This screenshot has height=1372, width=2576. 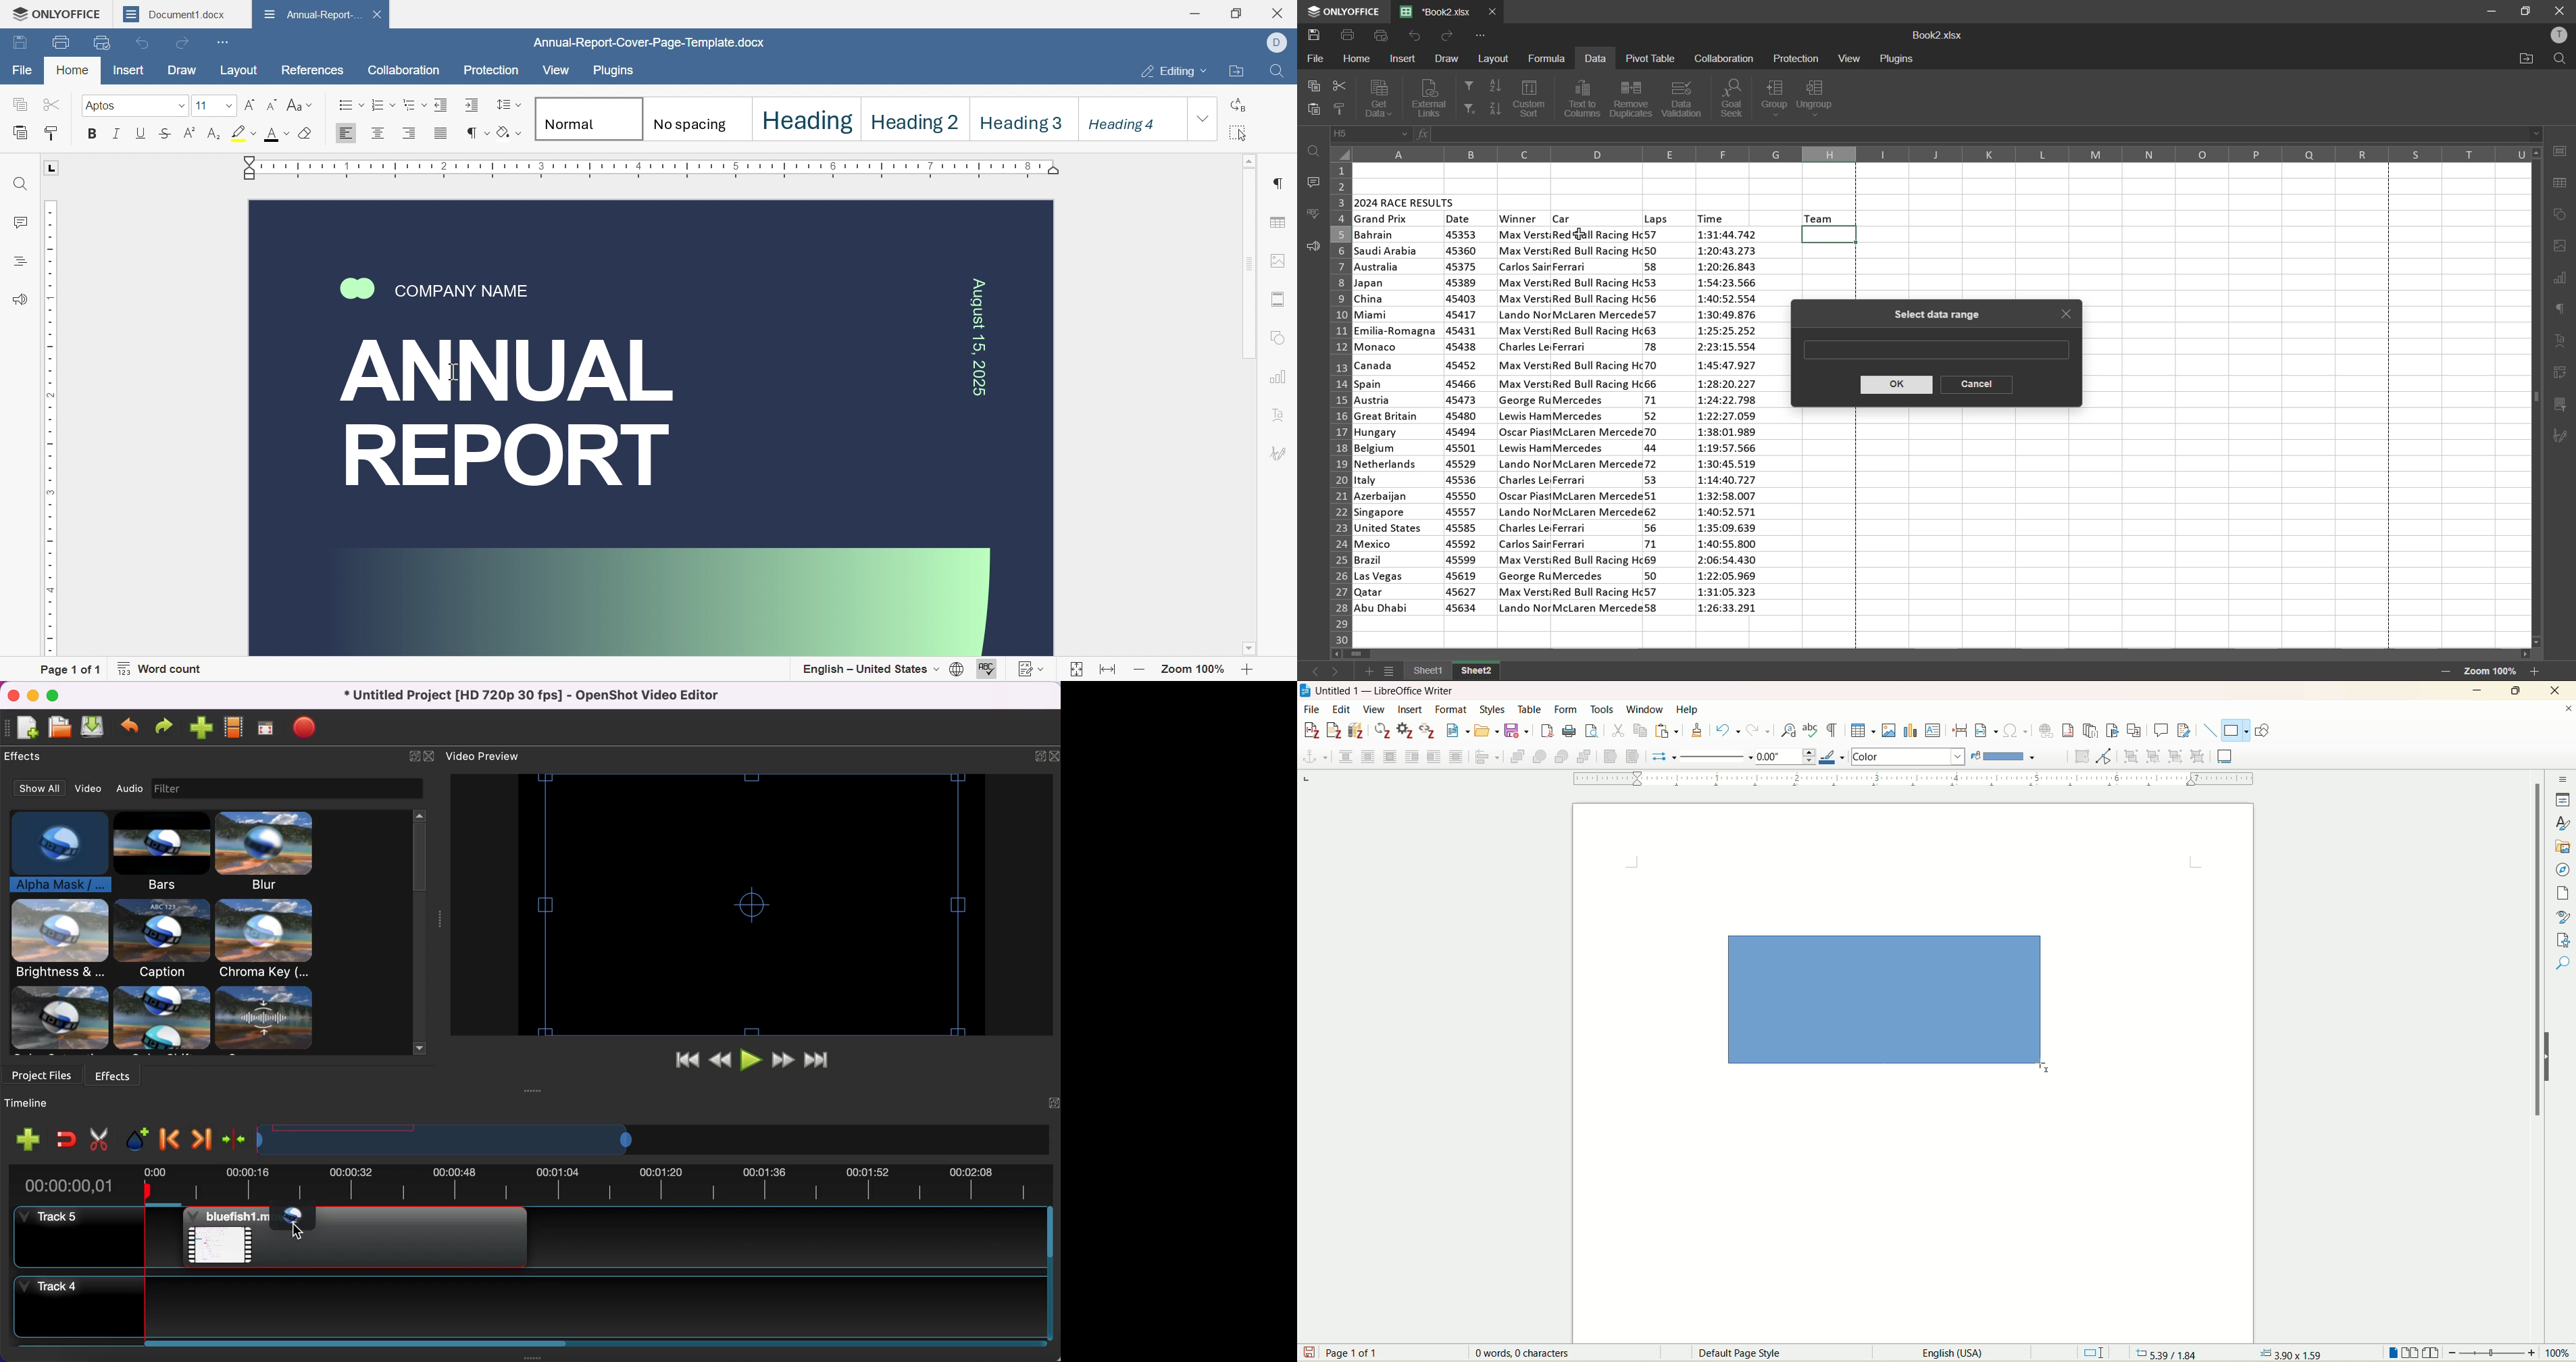 I want to click on show draw functions, so click(x=2265, y=730).